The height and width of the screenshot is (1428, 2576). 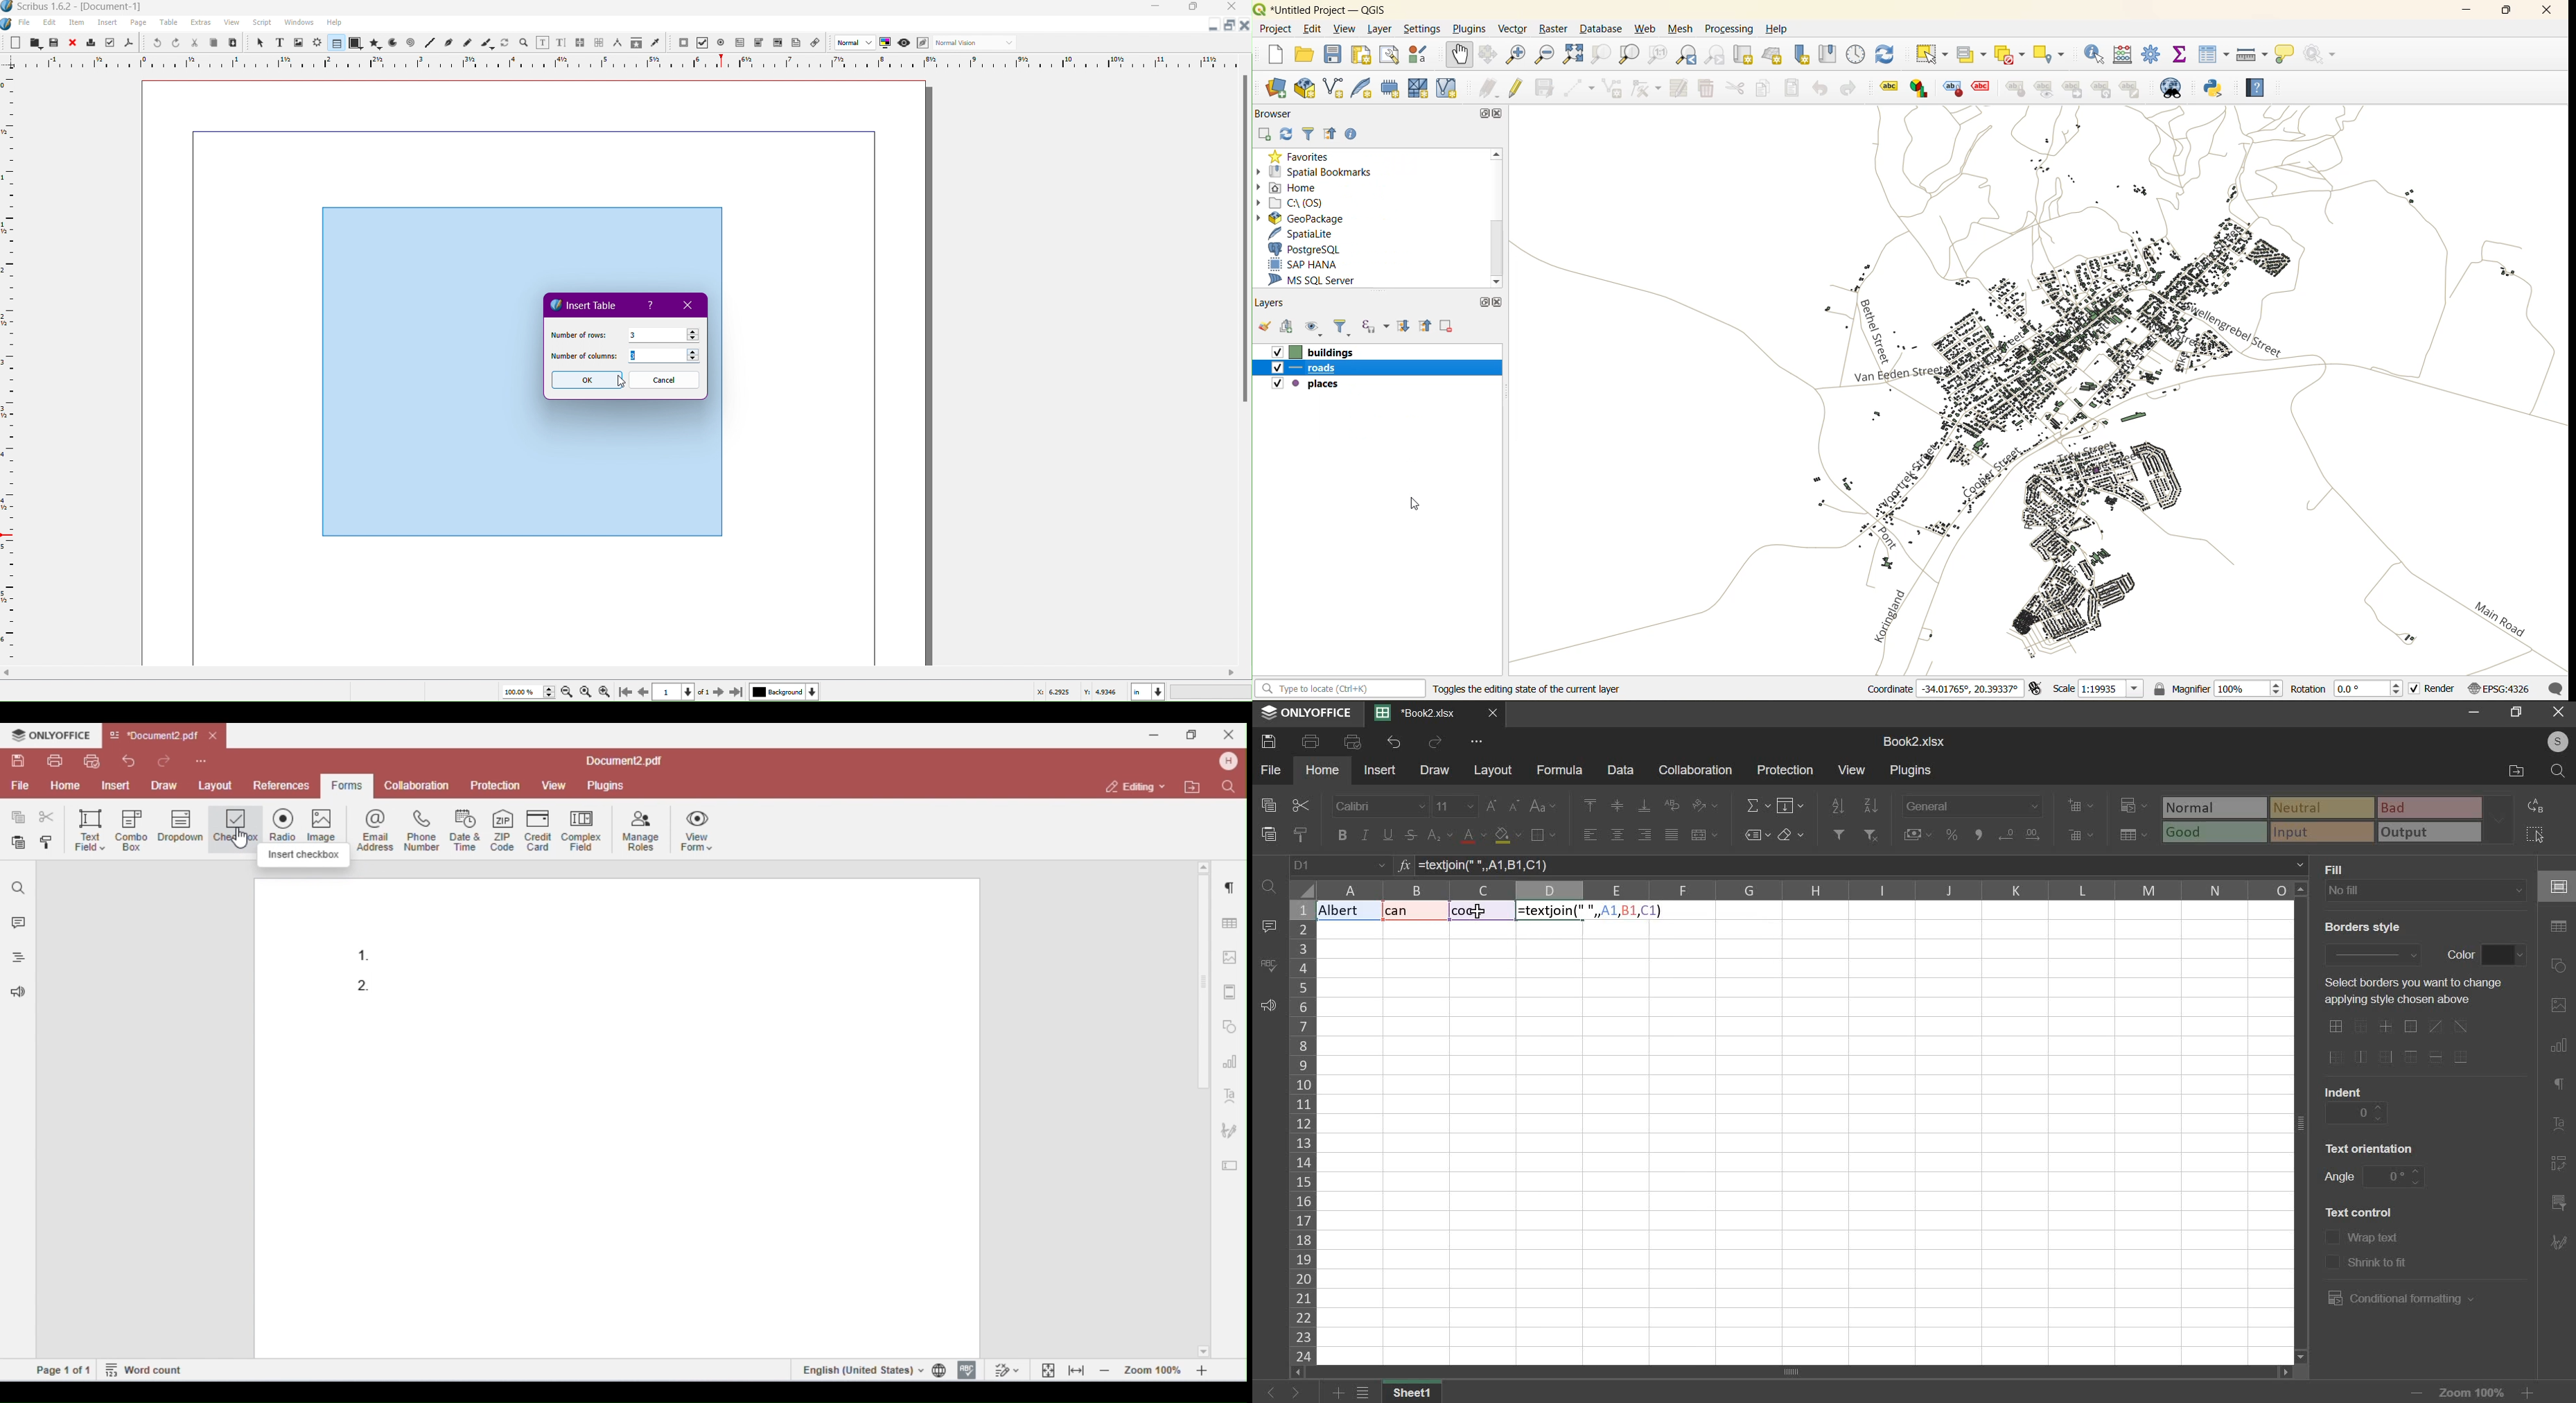 I want to click on Table, so click(x=334, y=43).